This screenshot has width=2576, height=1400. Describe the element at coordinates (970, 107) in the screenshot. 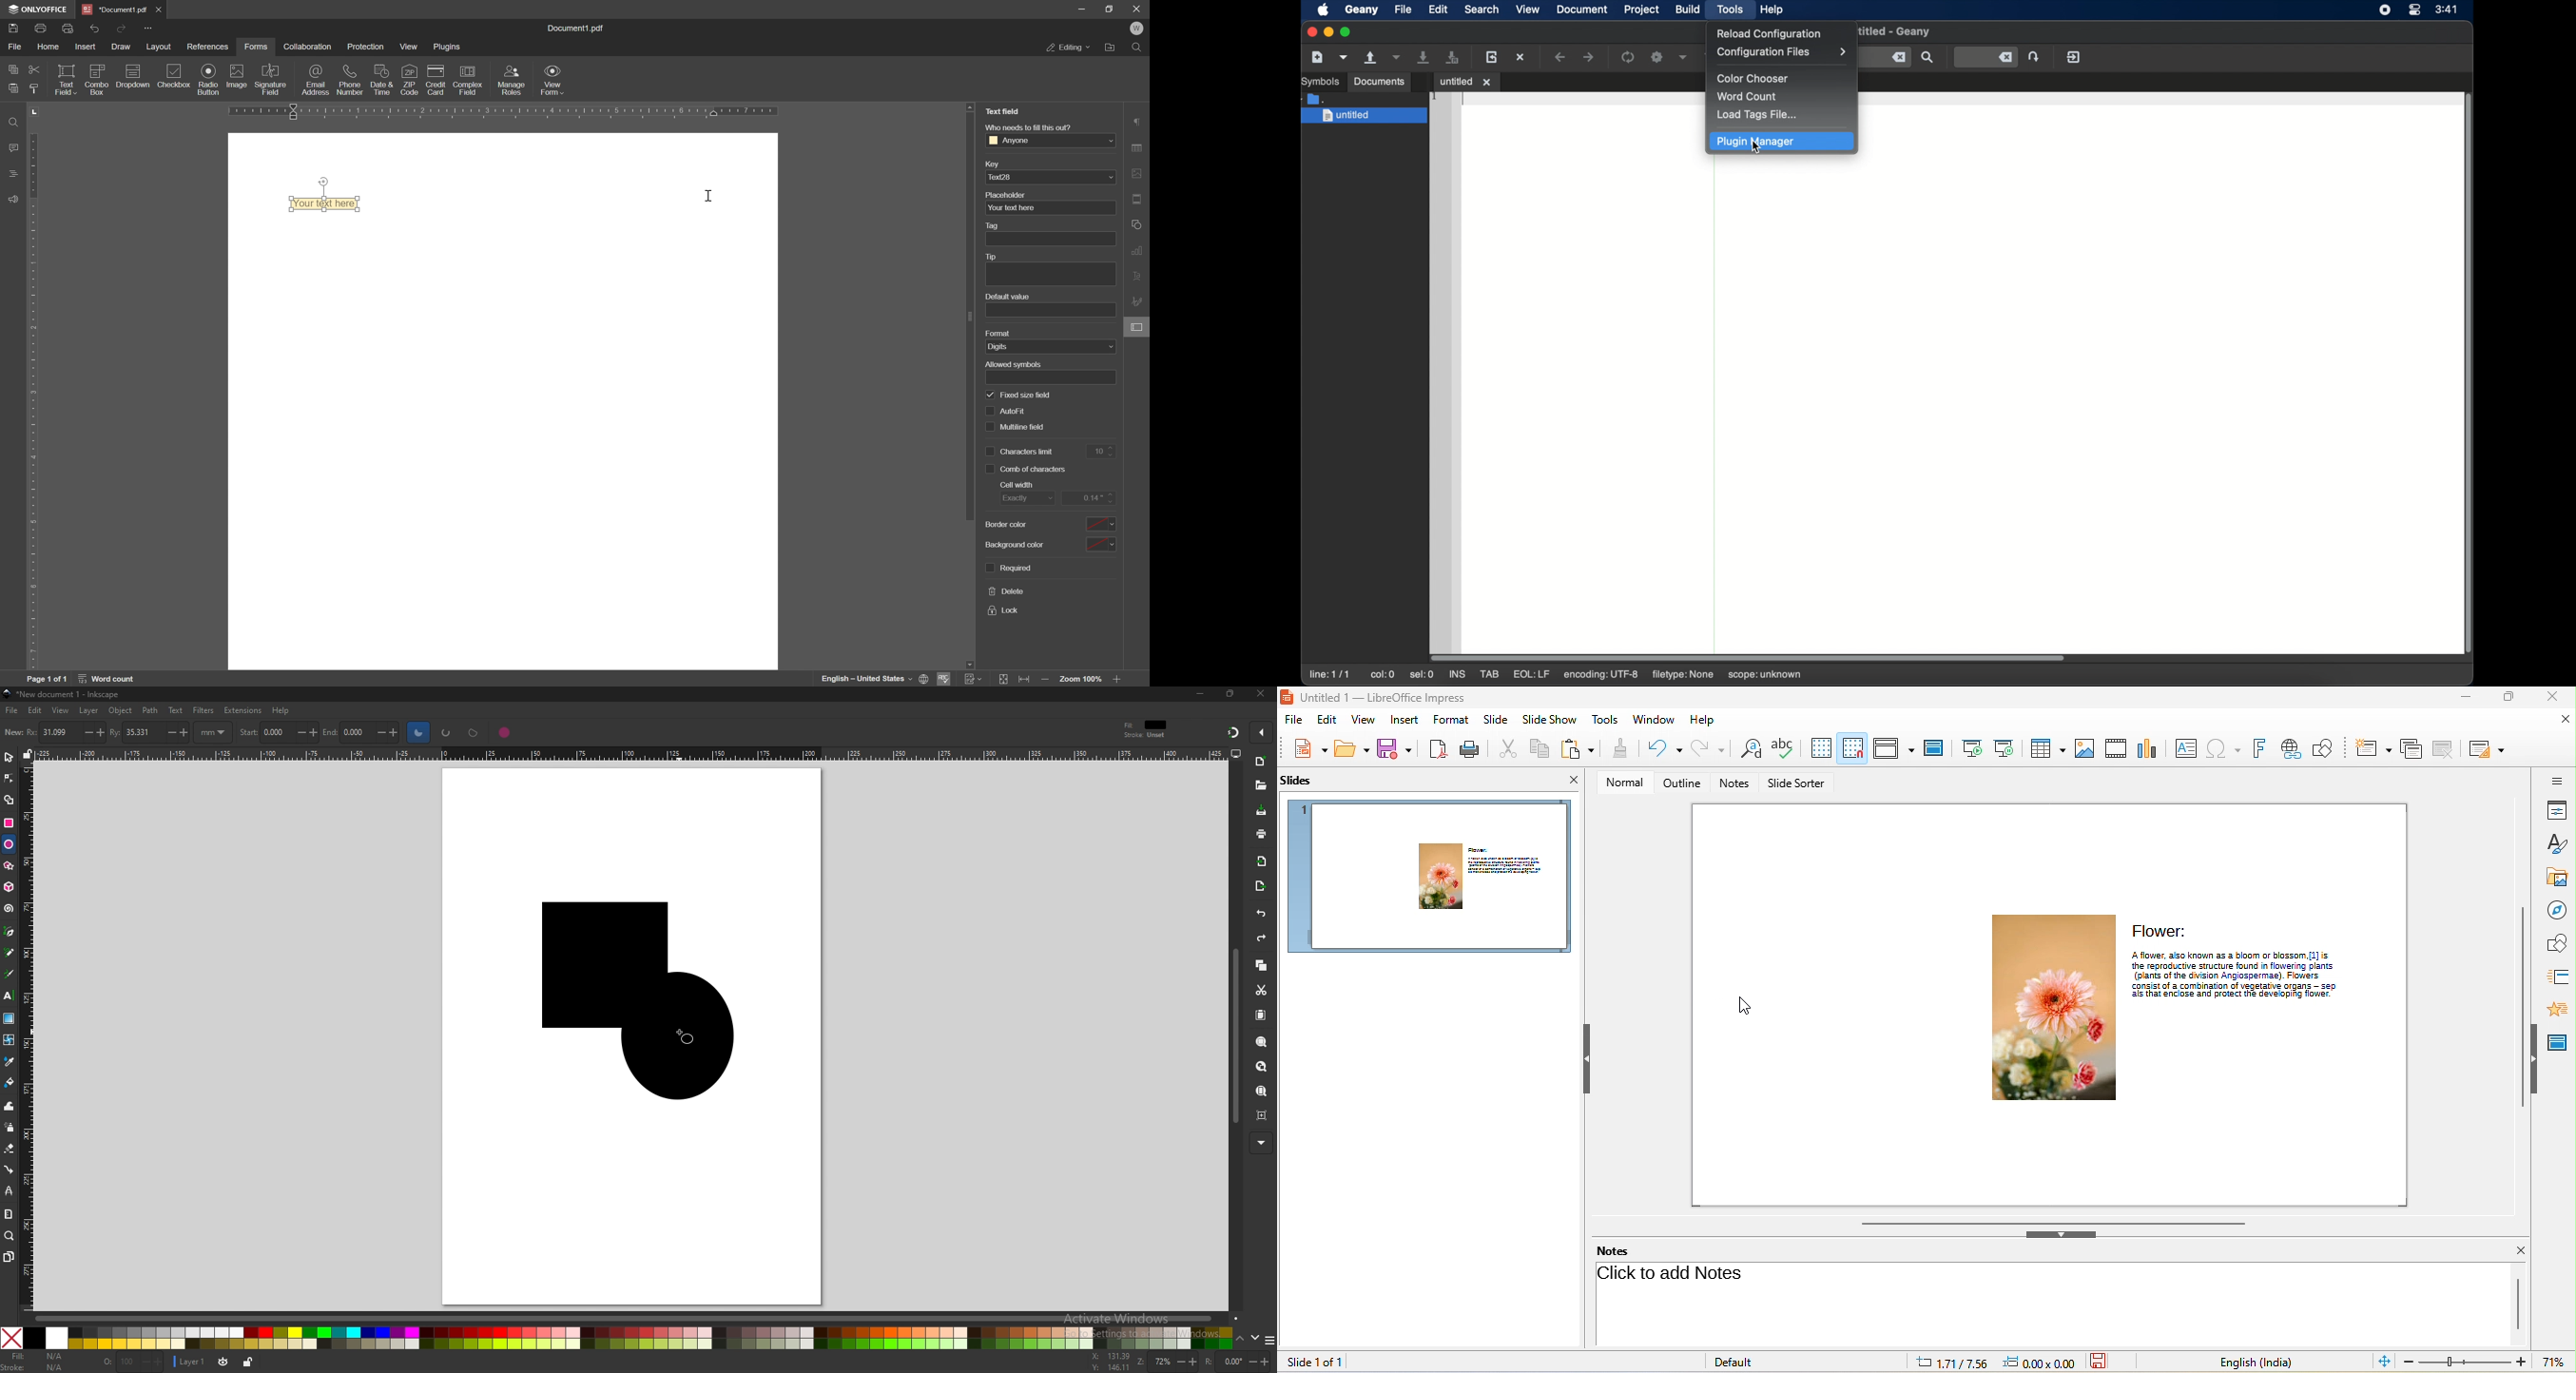

I see `scroll up` at that location.